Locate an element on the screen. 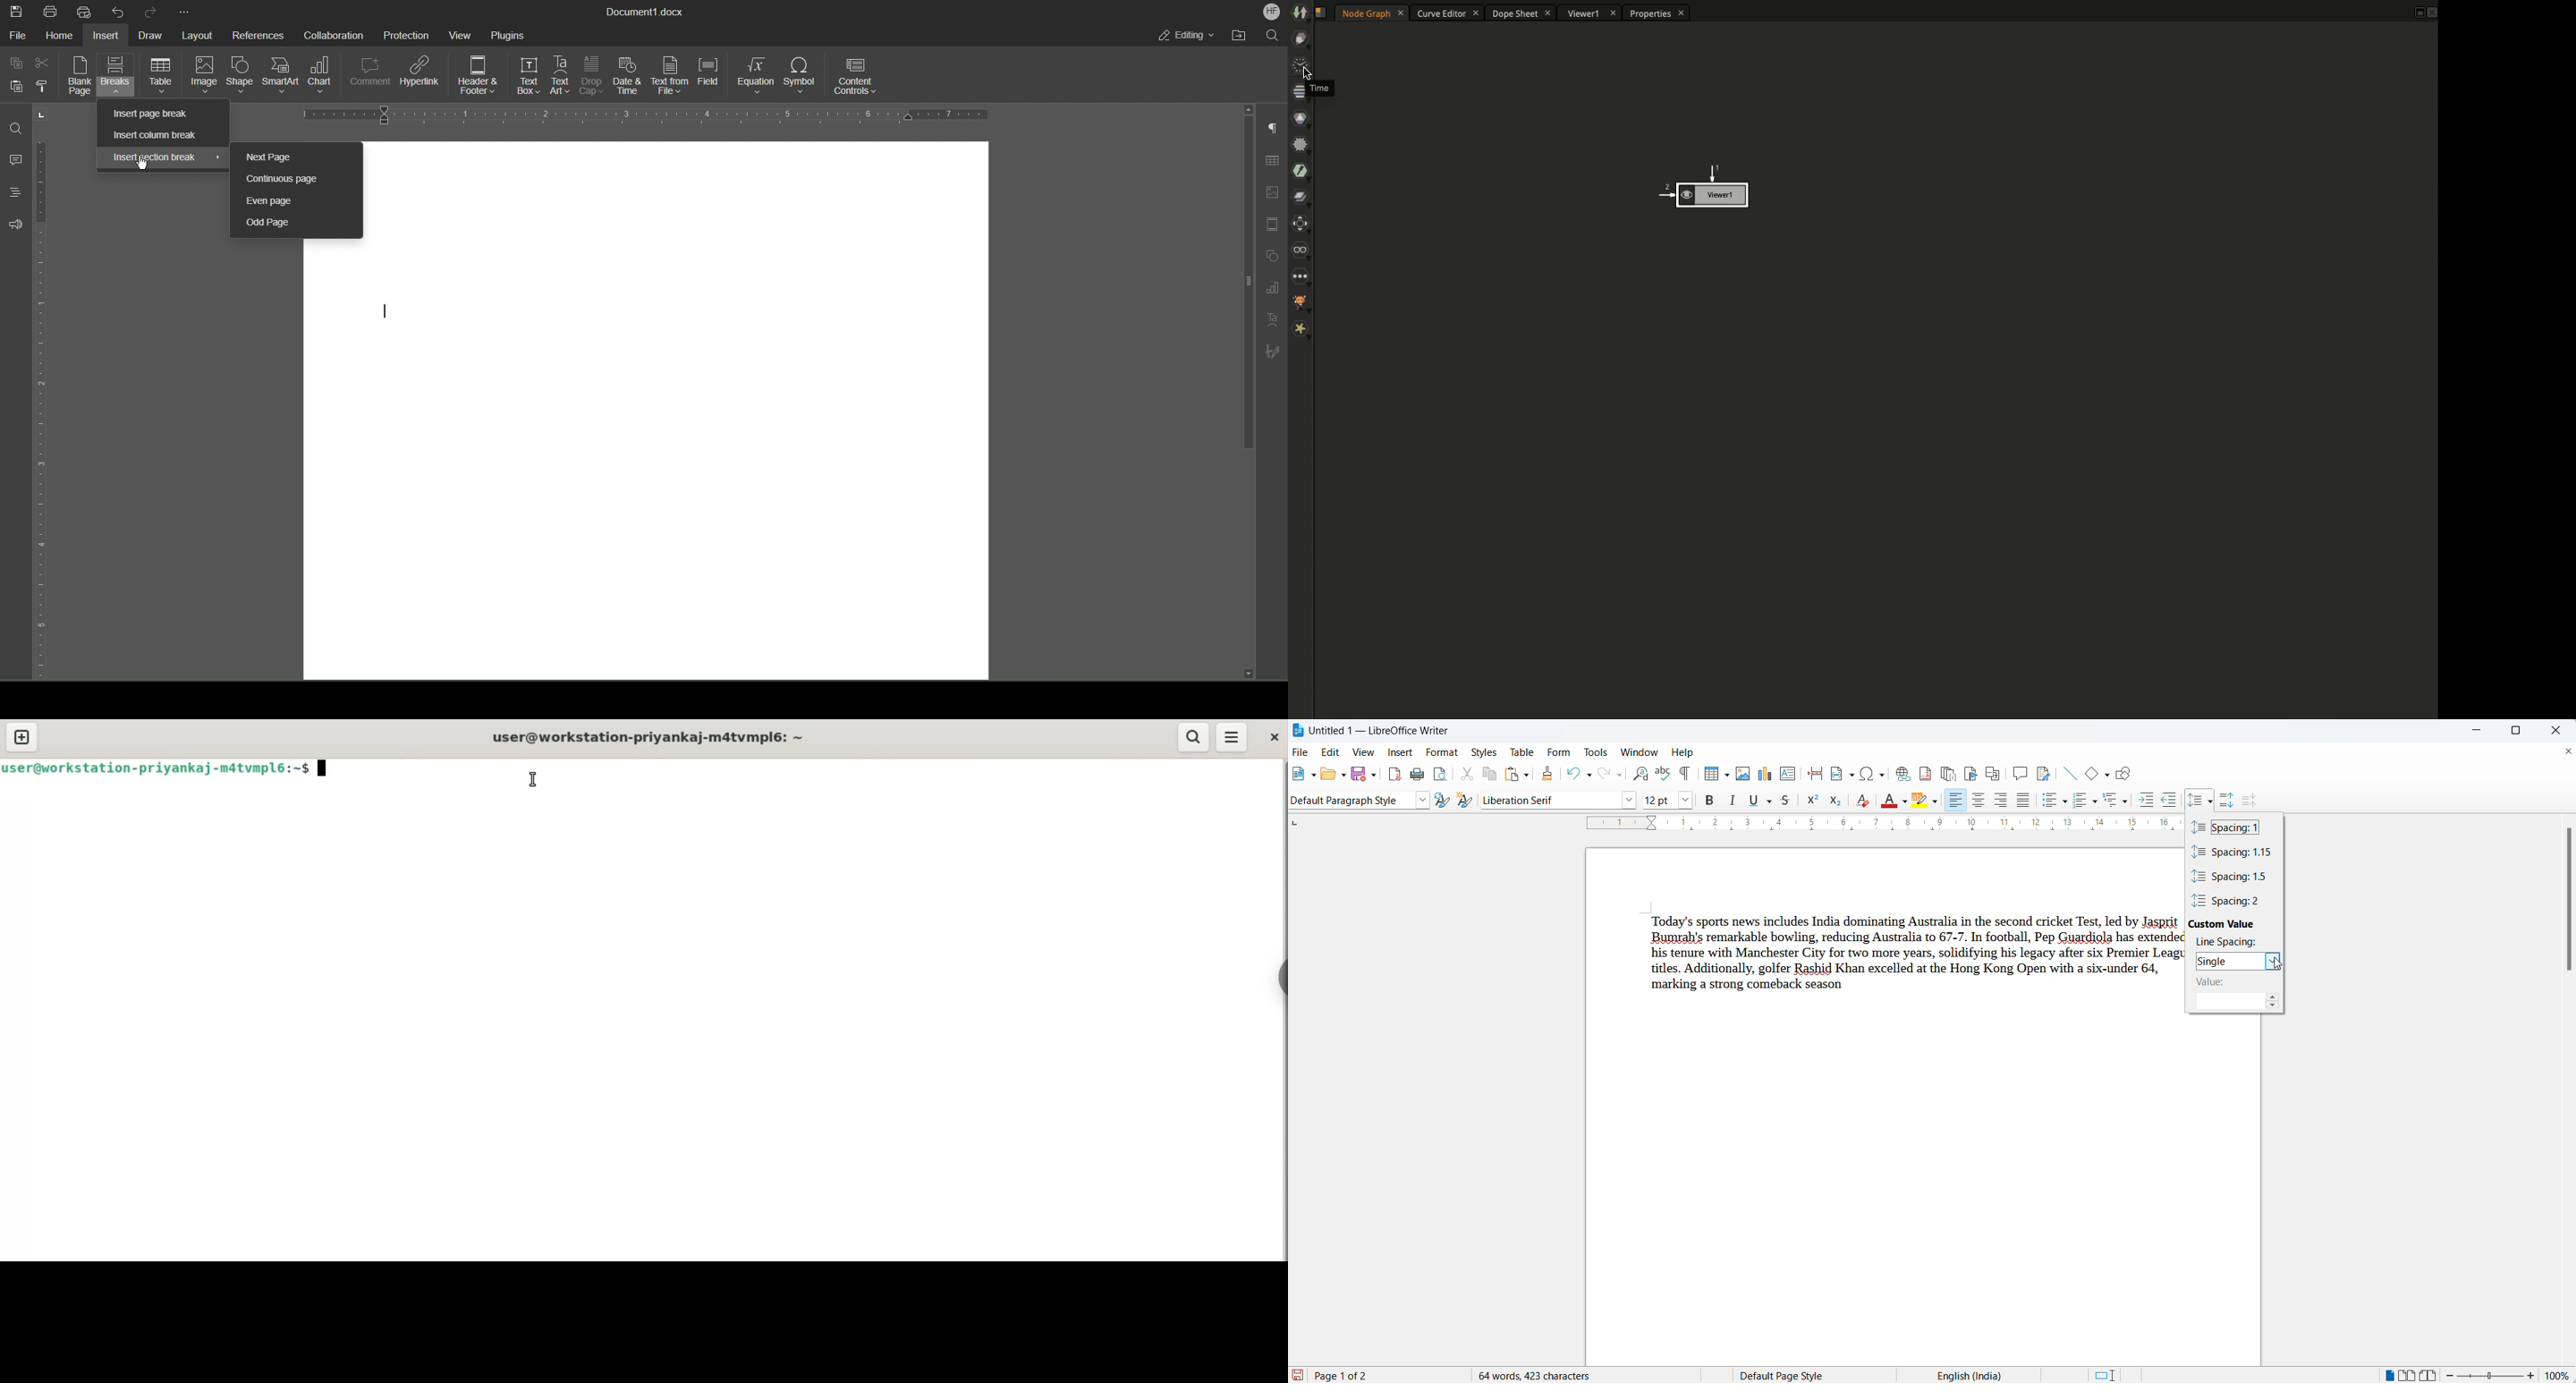  current style is located at coordinates (1348, 801).